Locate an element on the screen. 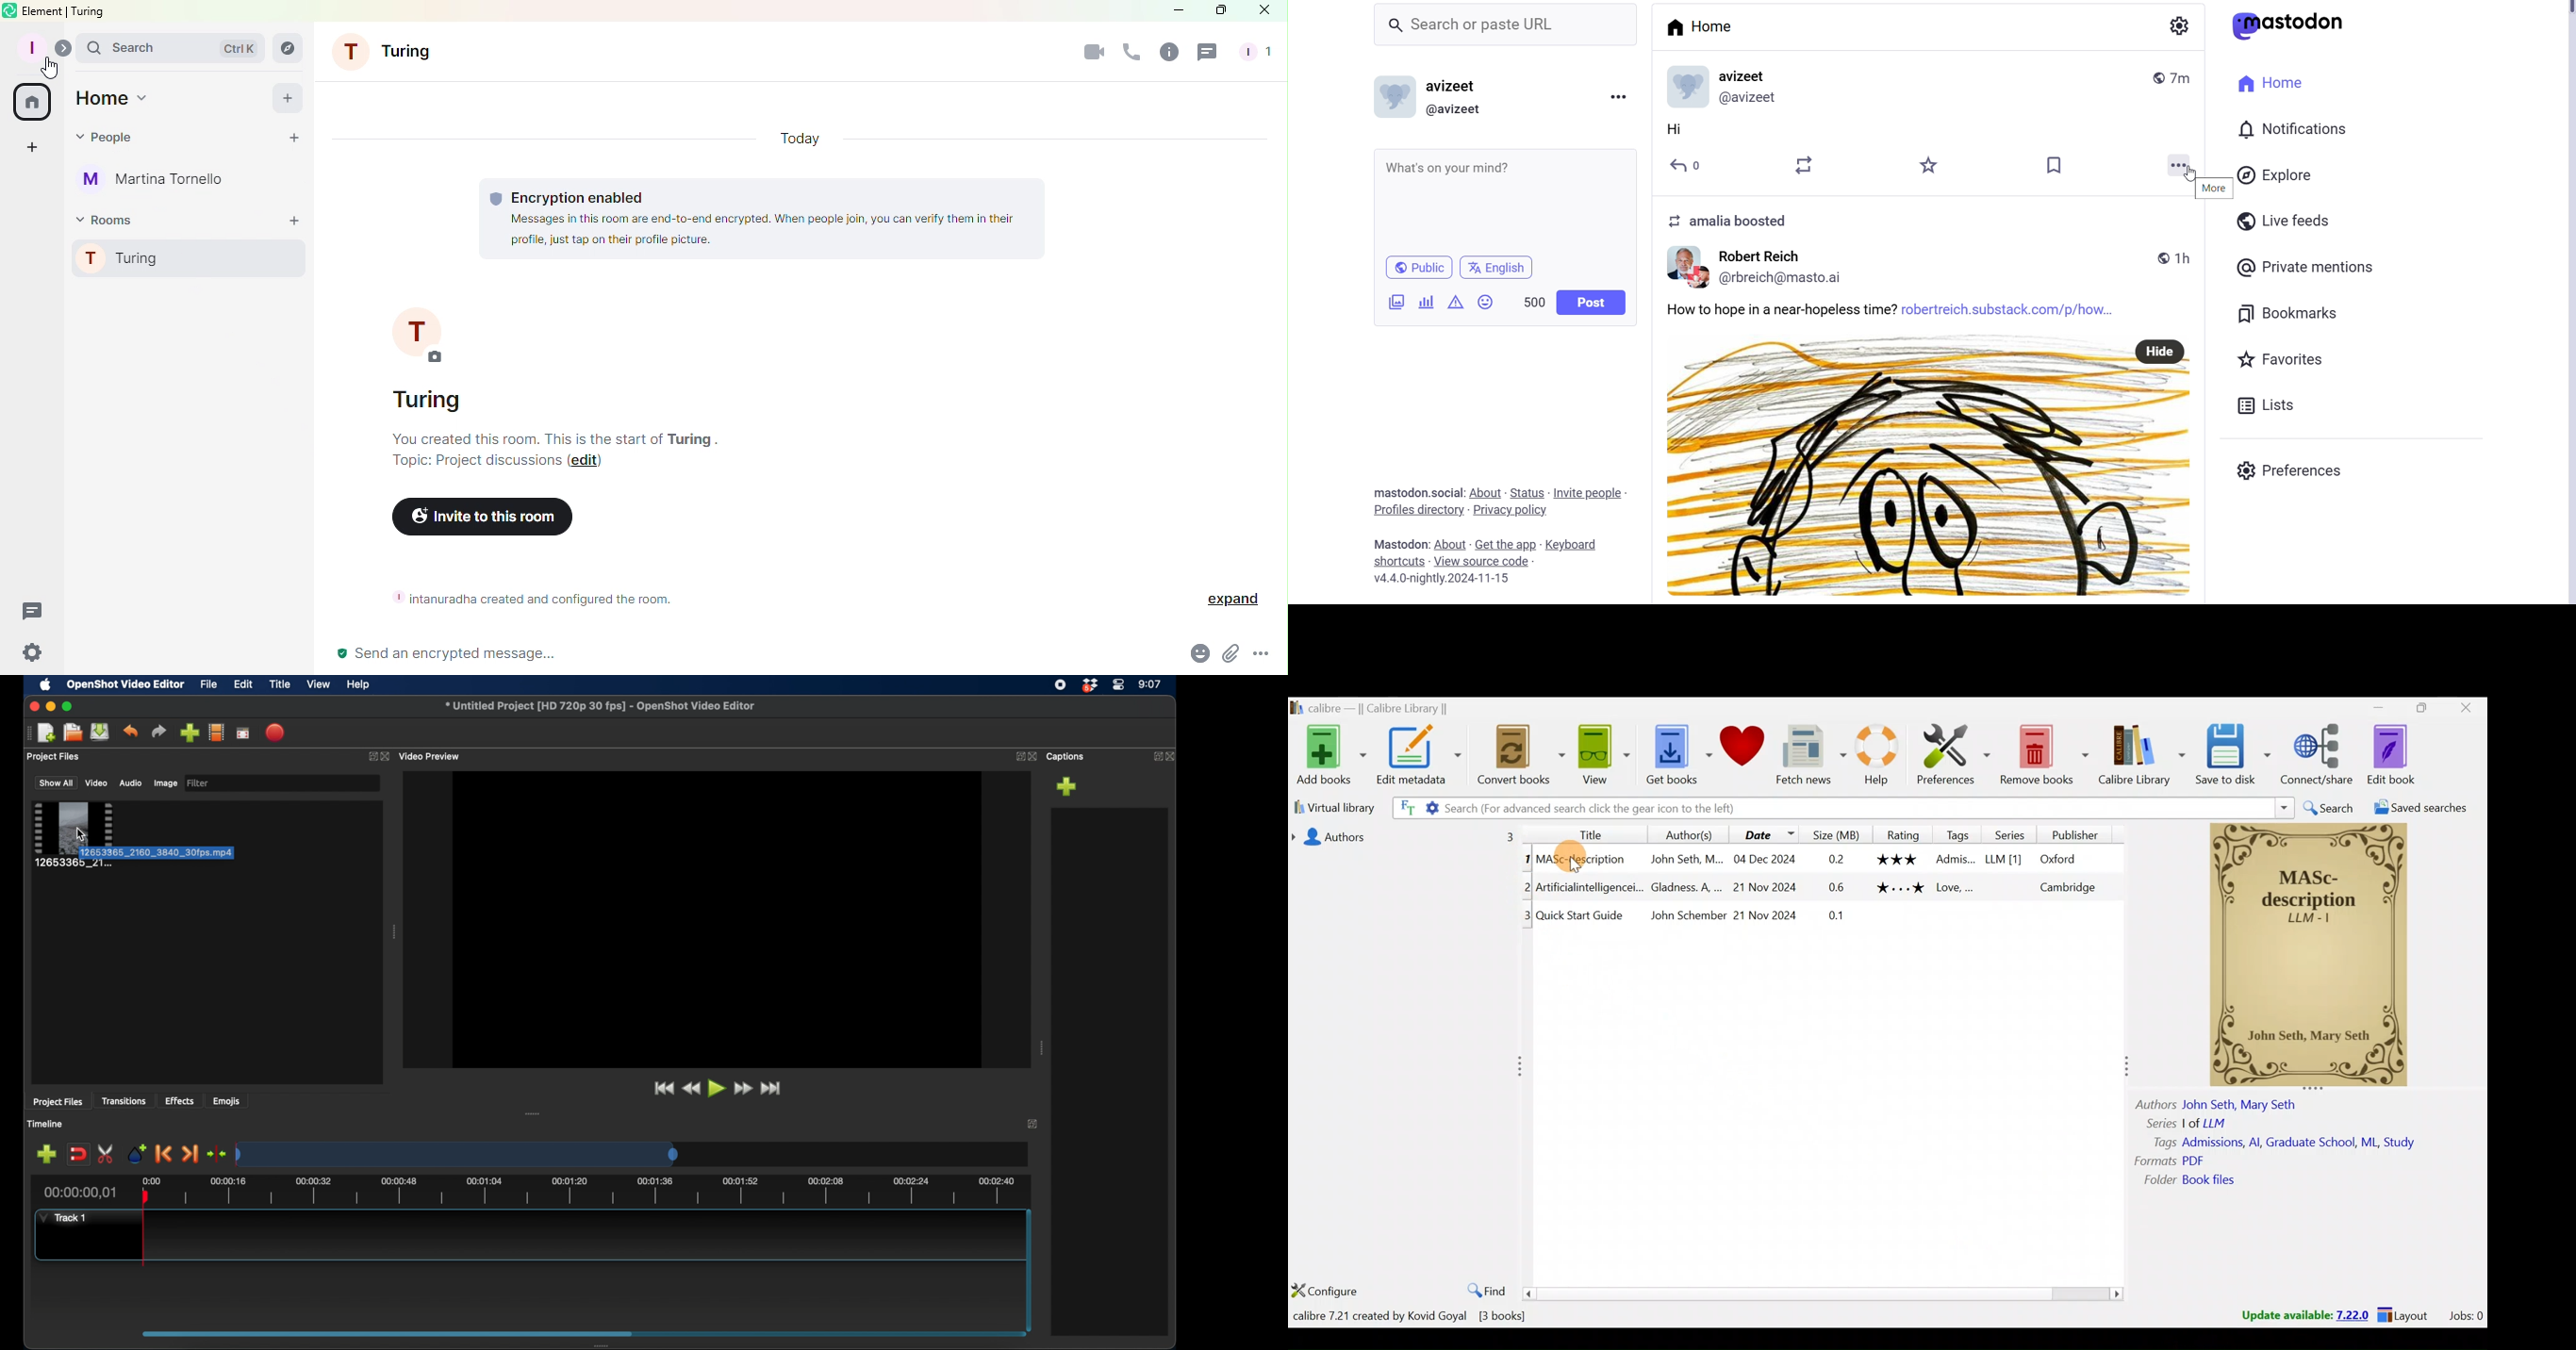 This screenshot has height=1372, width=2576. disable snapping is located at coordinates (78, 1154).